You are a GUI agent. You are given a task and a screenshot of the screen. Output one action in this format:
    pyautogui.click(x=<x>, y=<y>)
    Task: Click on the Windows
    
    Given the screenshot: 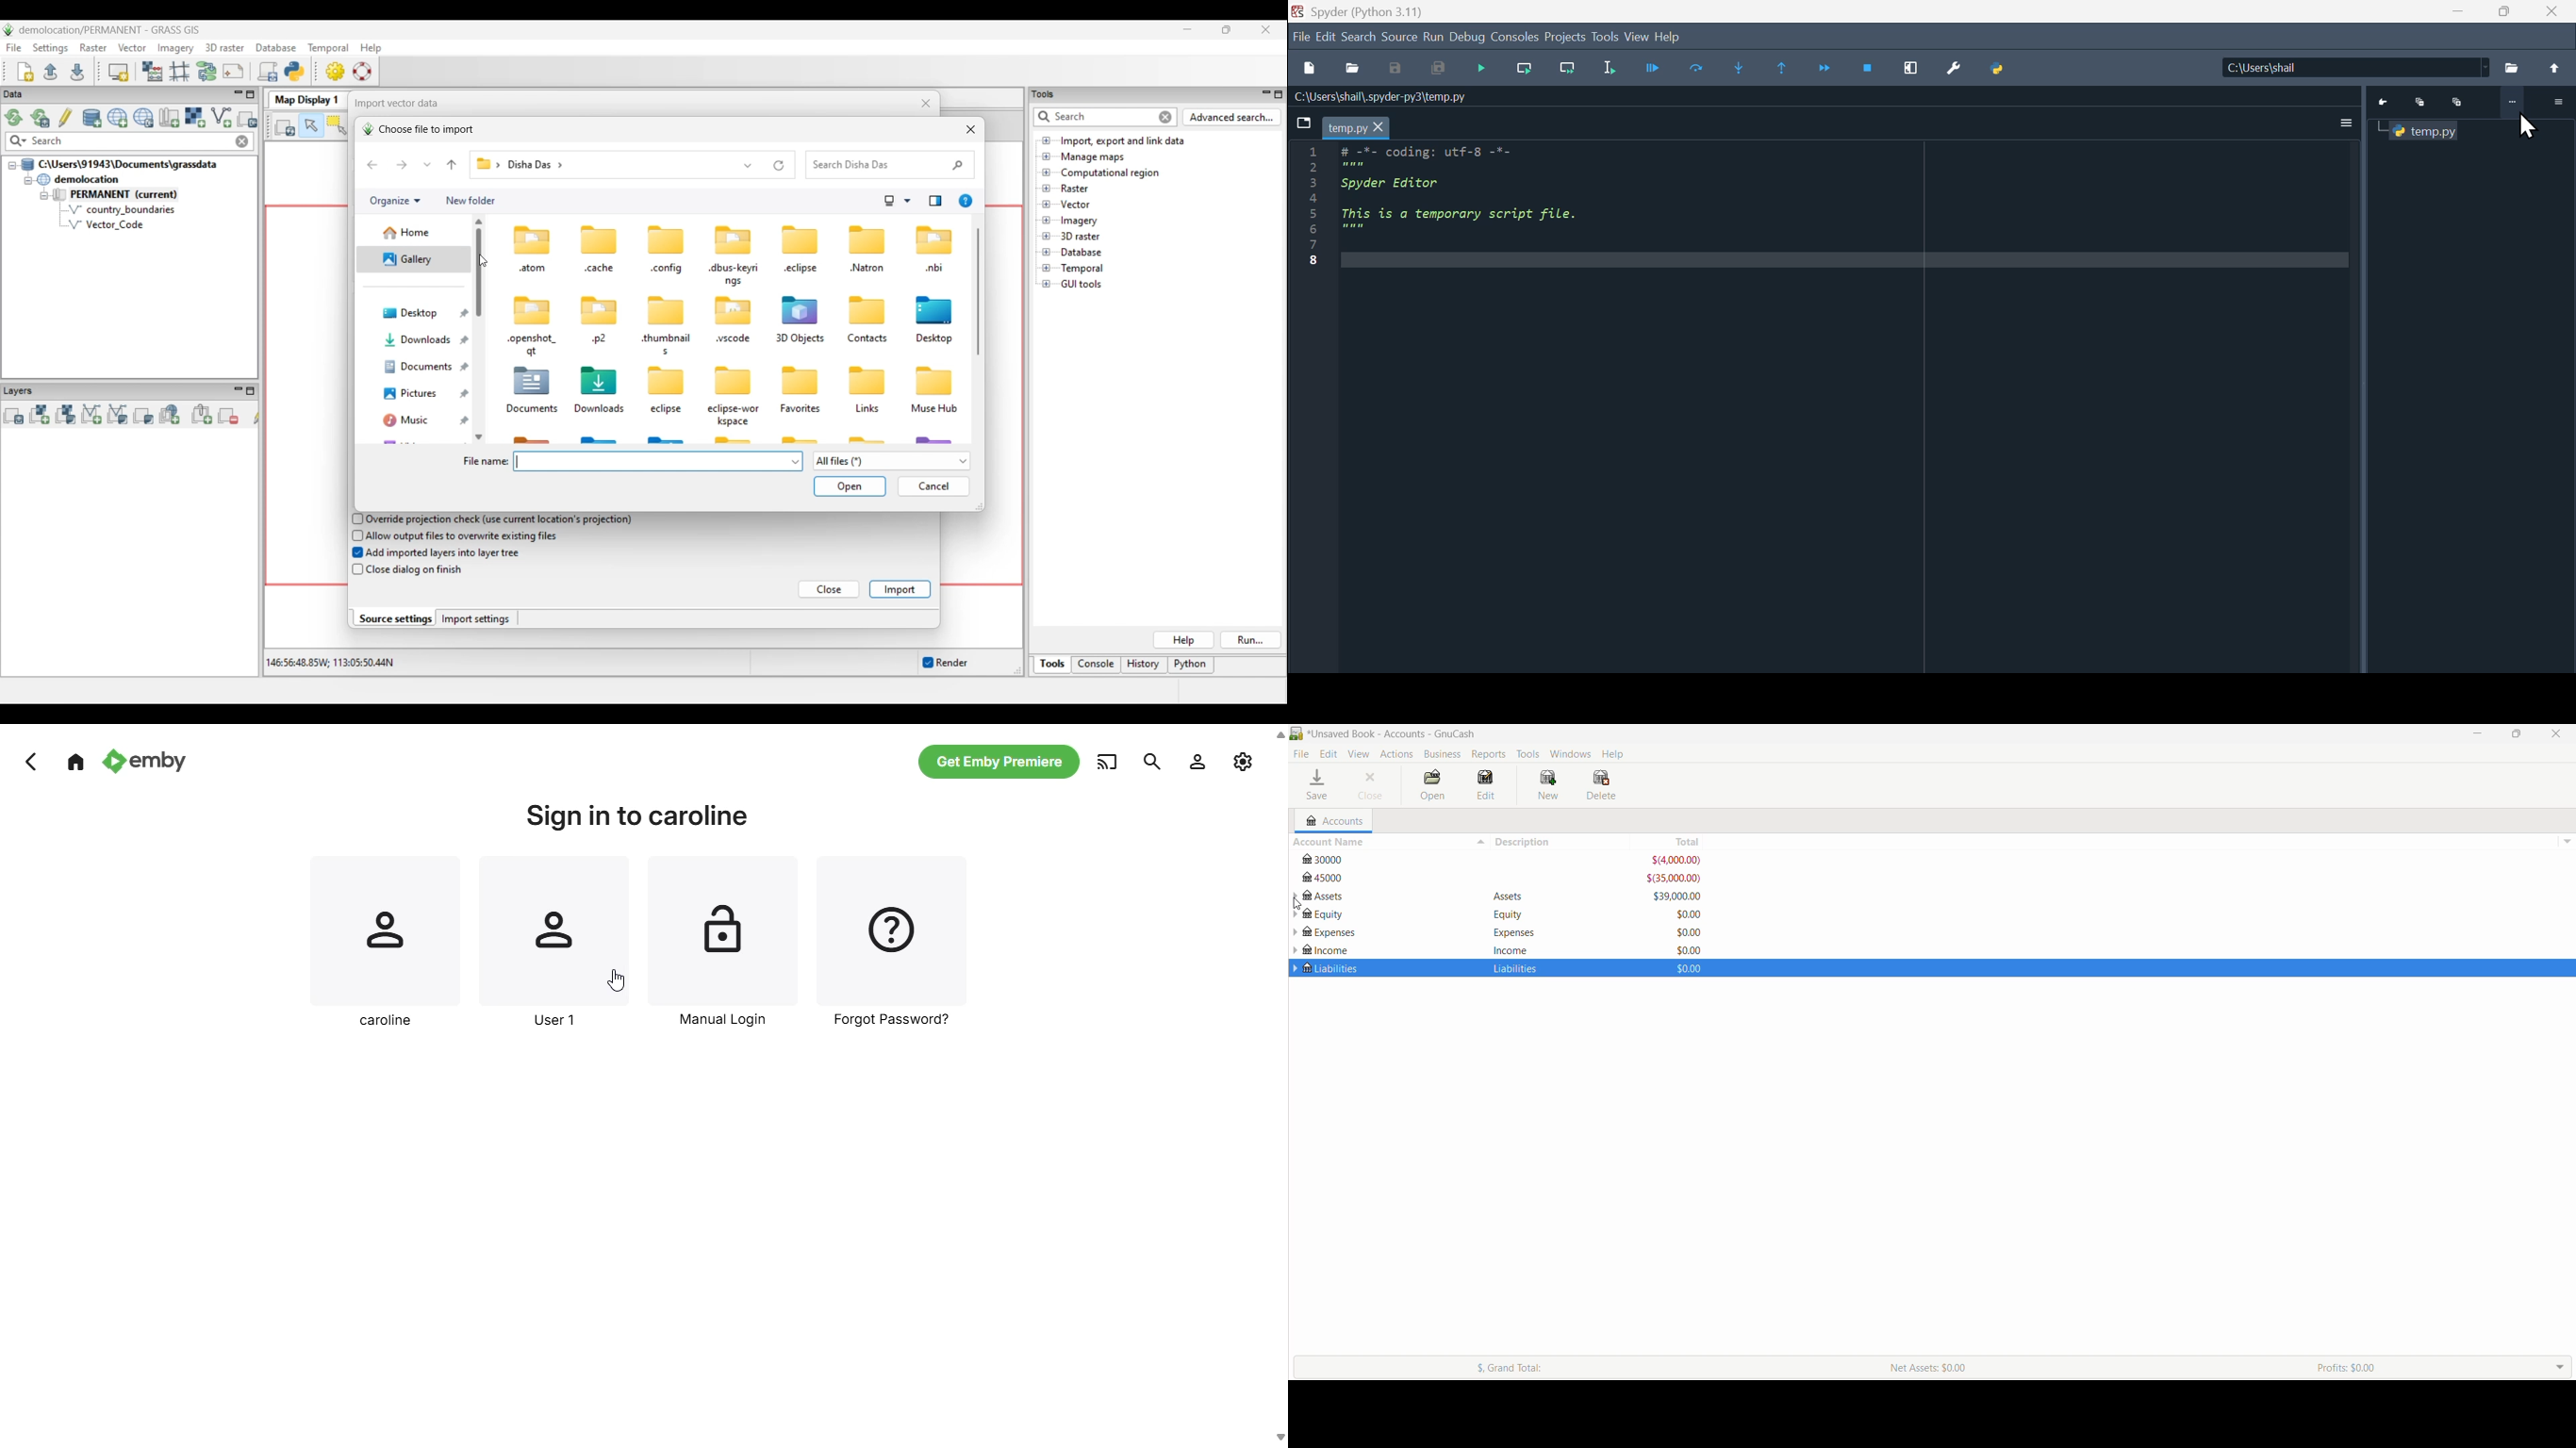 What is the action you would take?
    pyautogui.click(x=1572, y=753)
    